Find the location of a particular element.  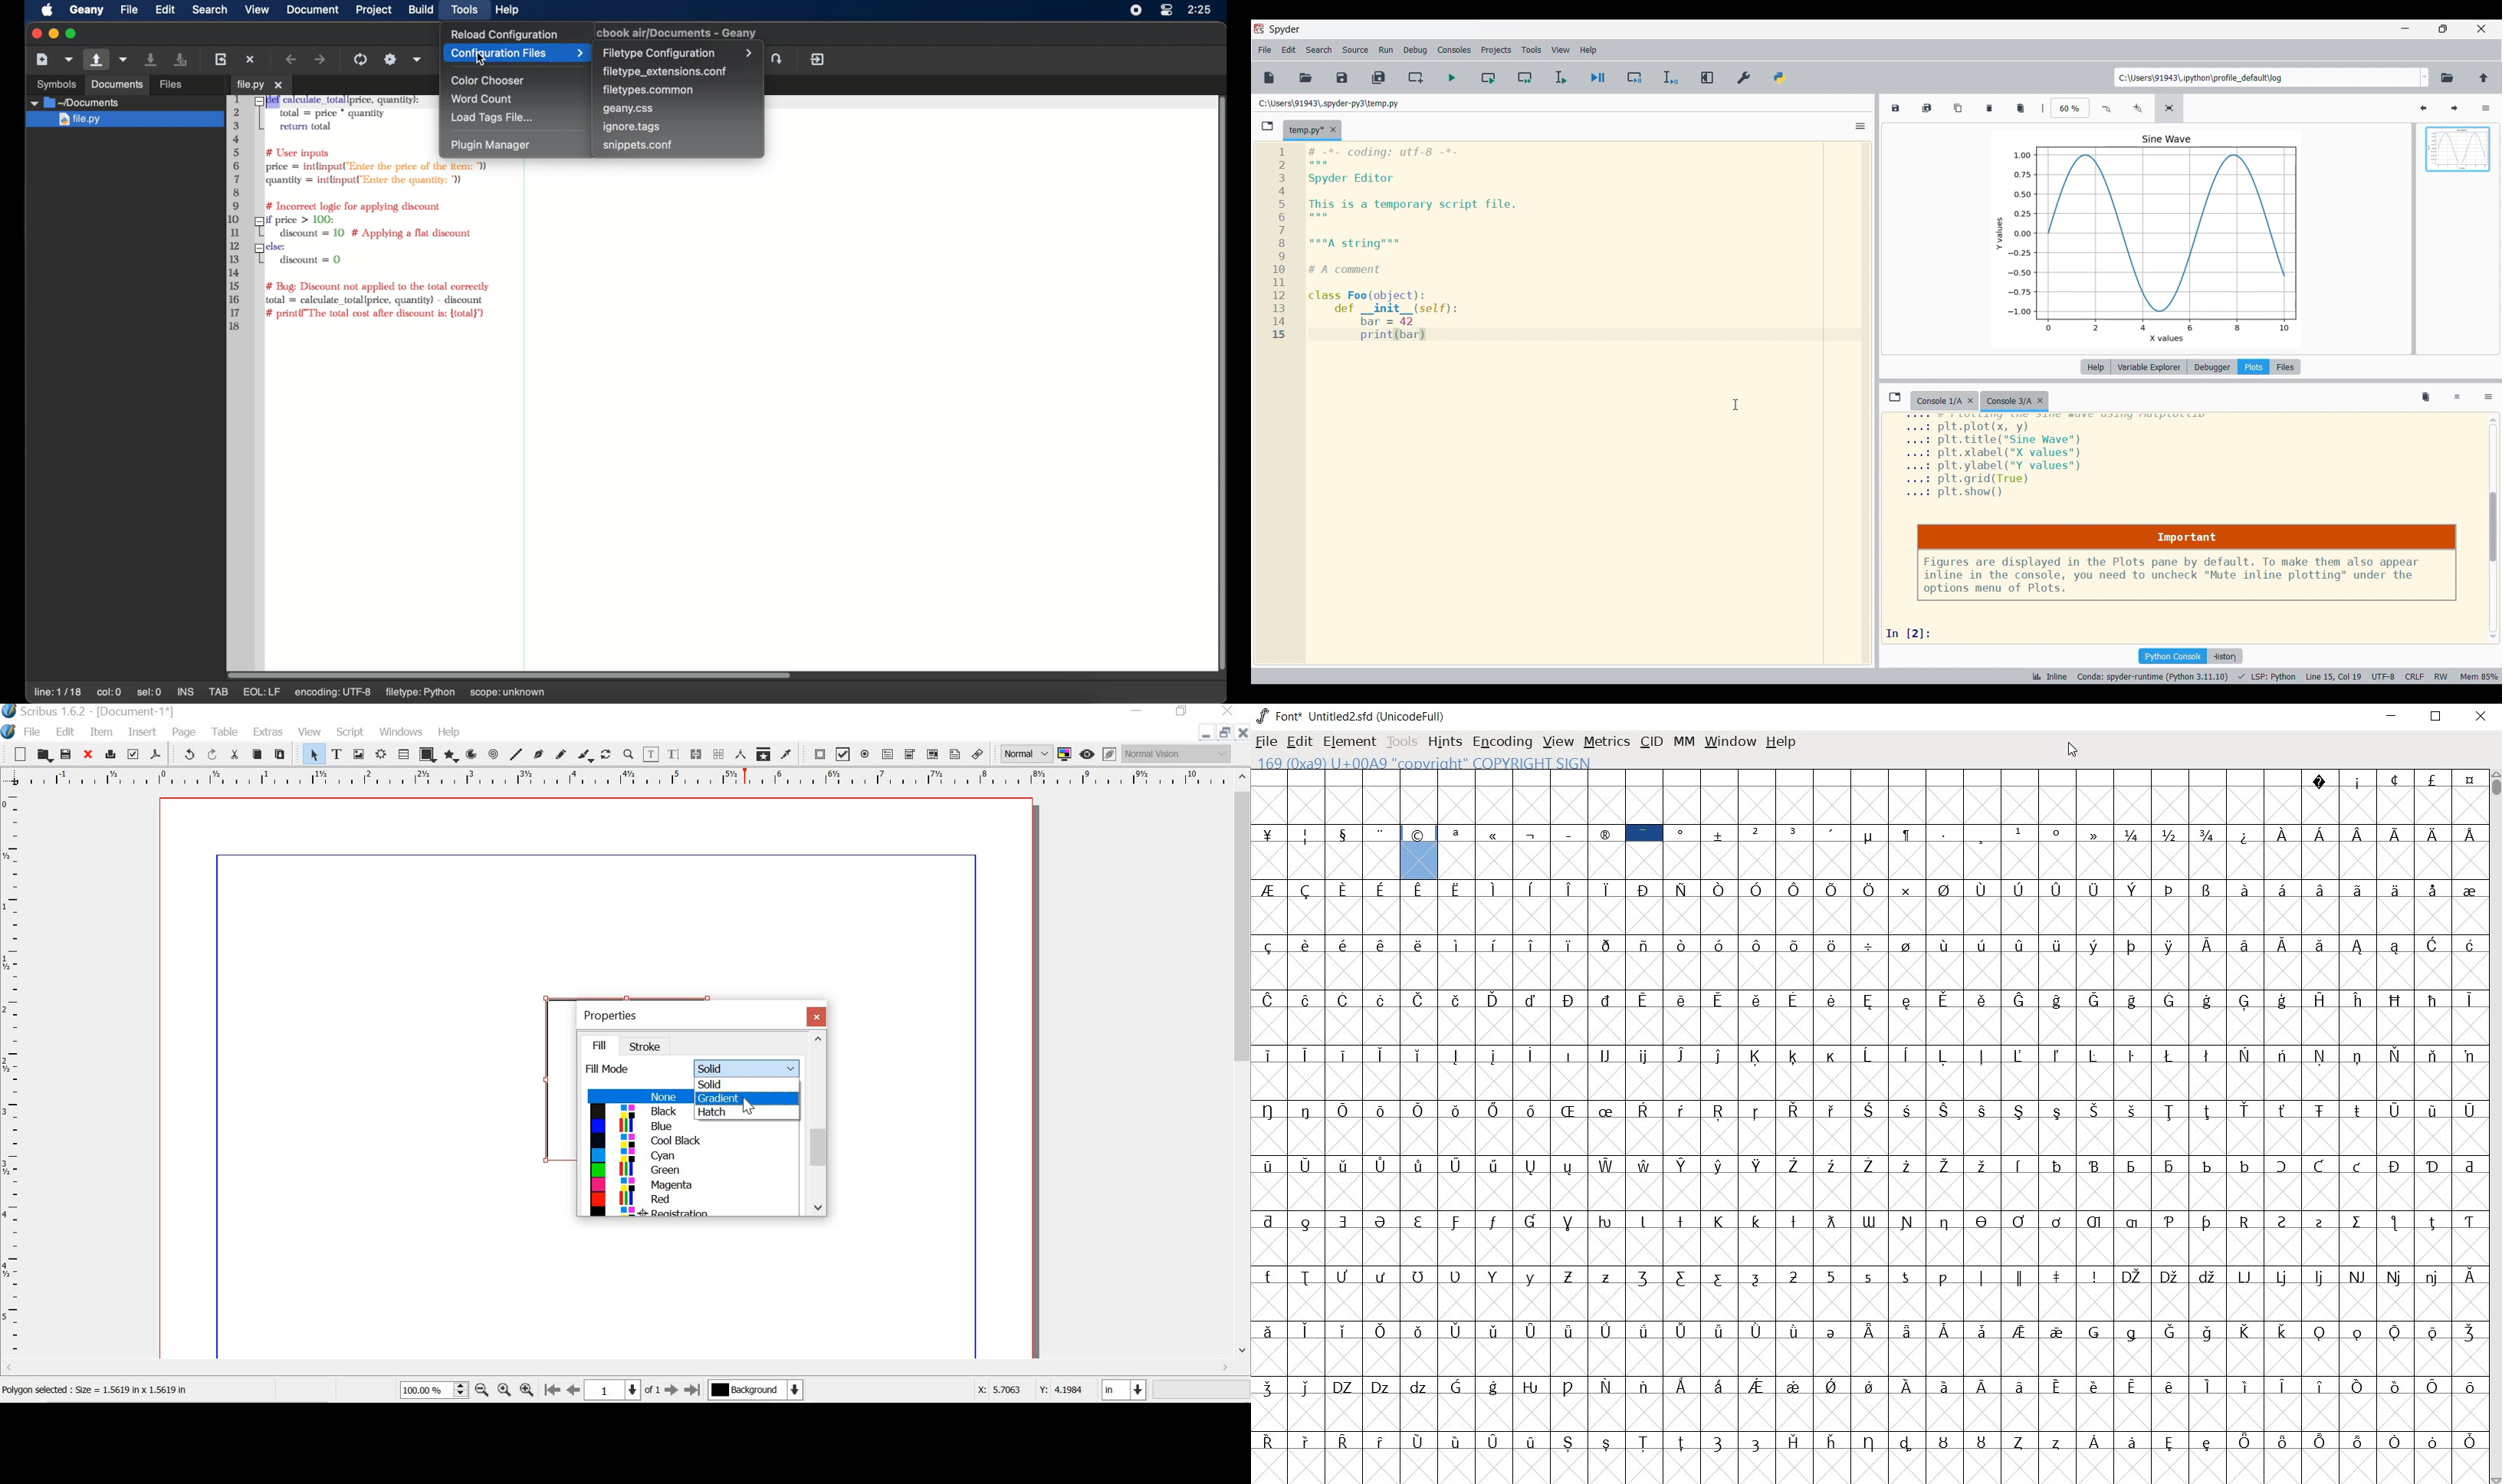

memory is located at coordinates (2480, 676).